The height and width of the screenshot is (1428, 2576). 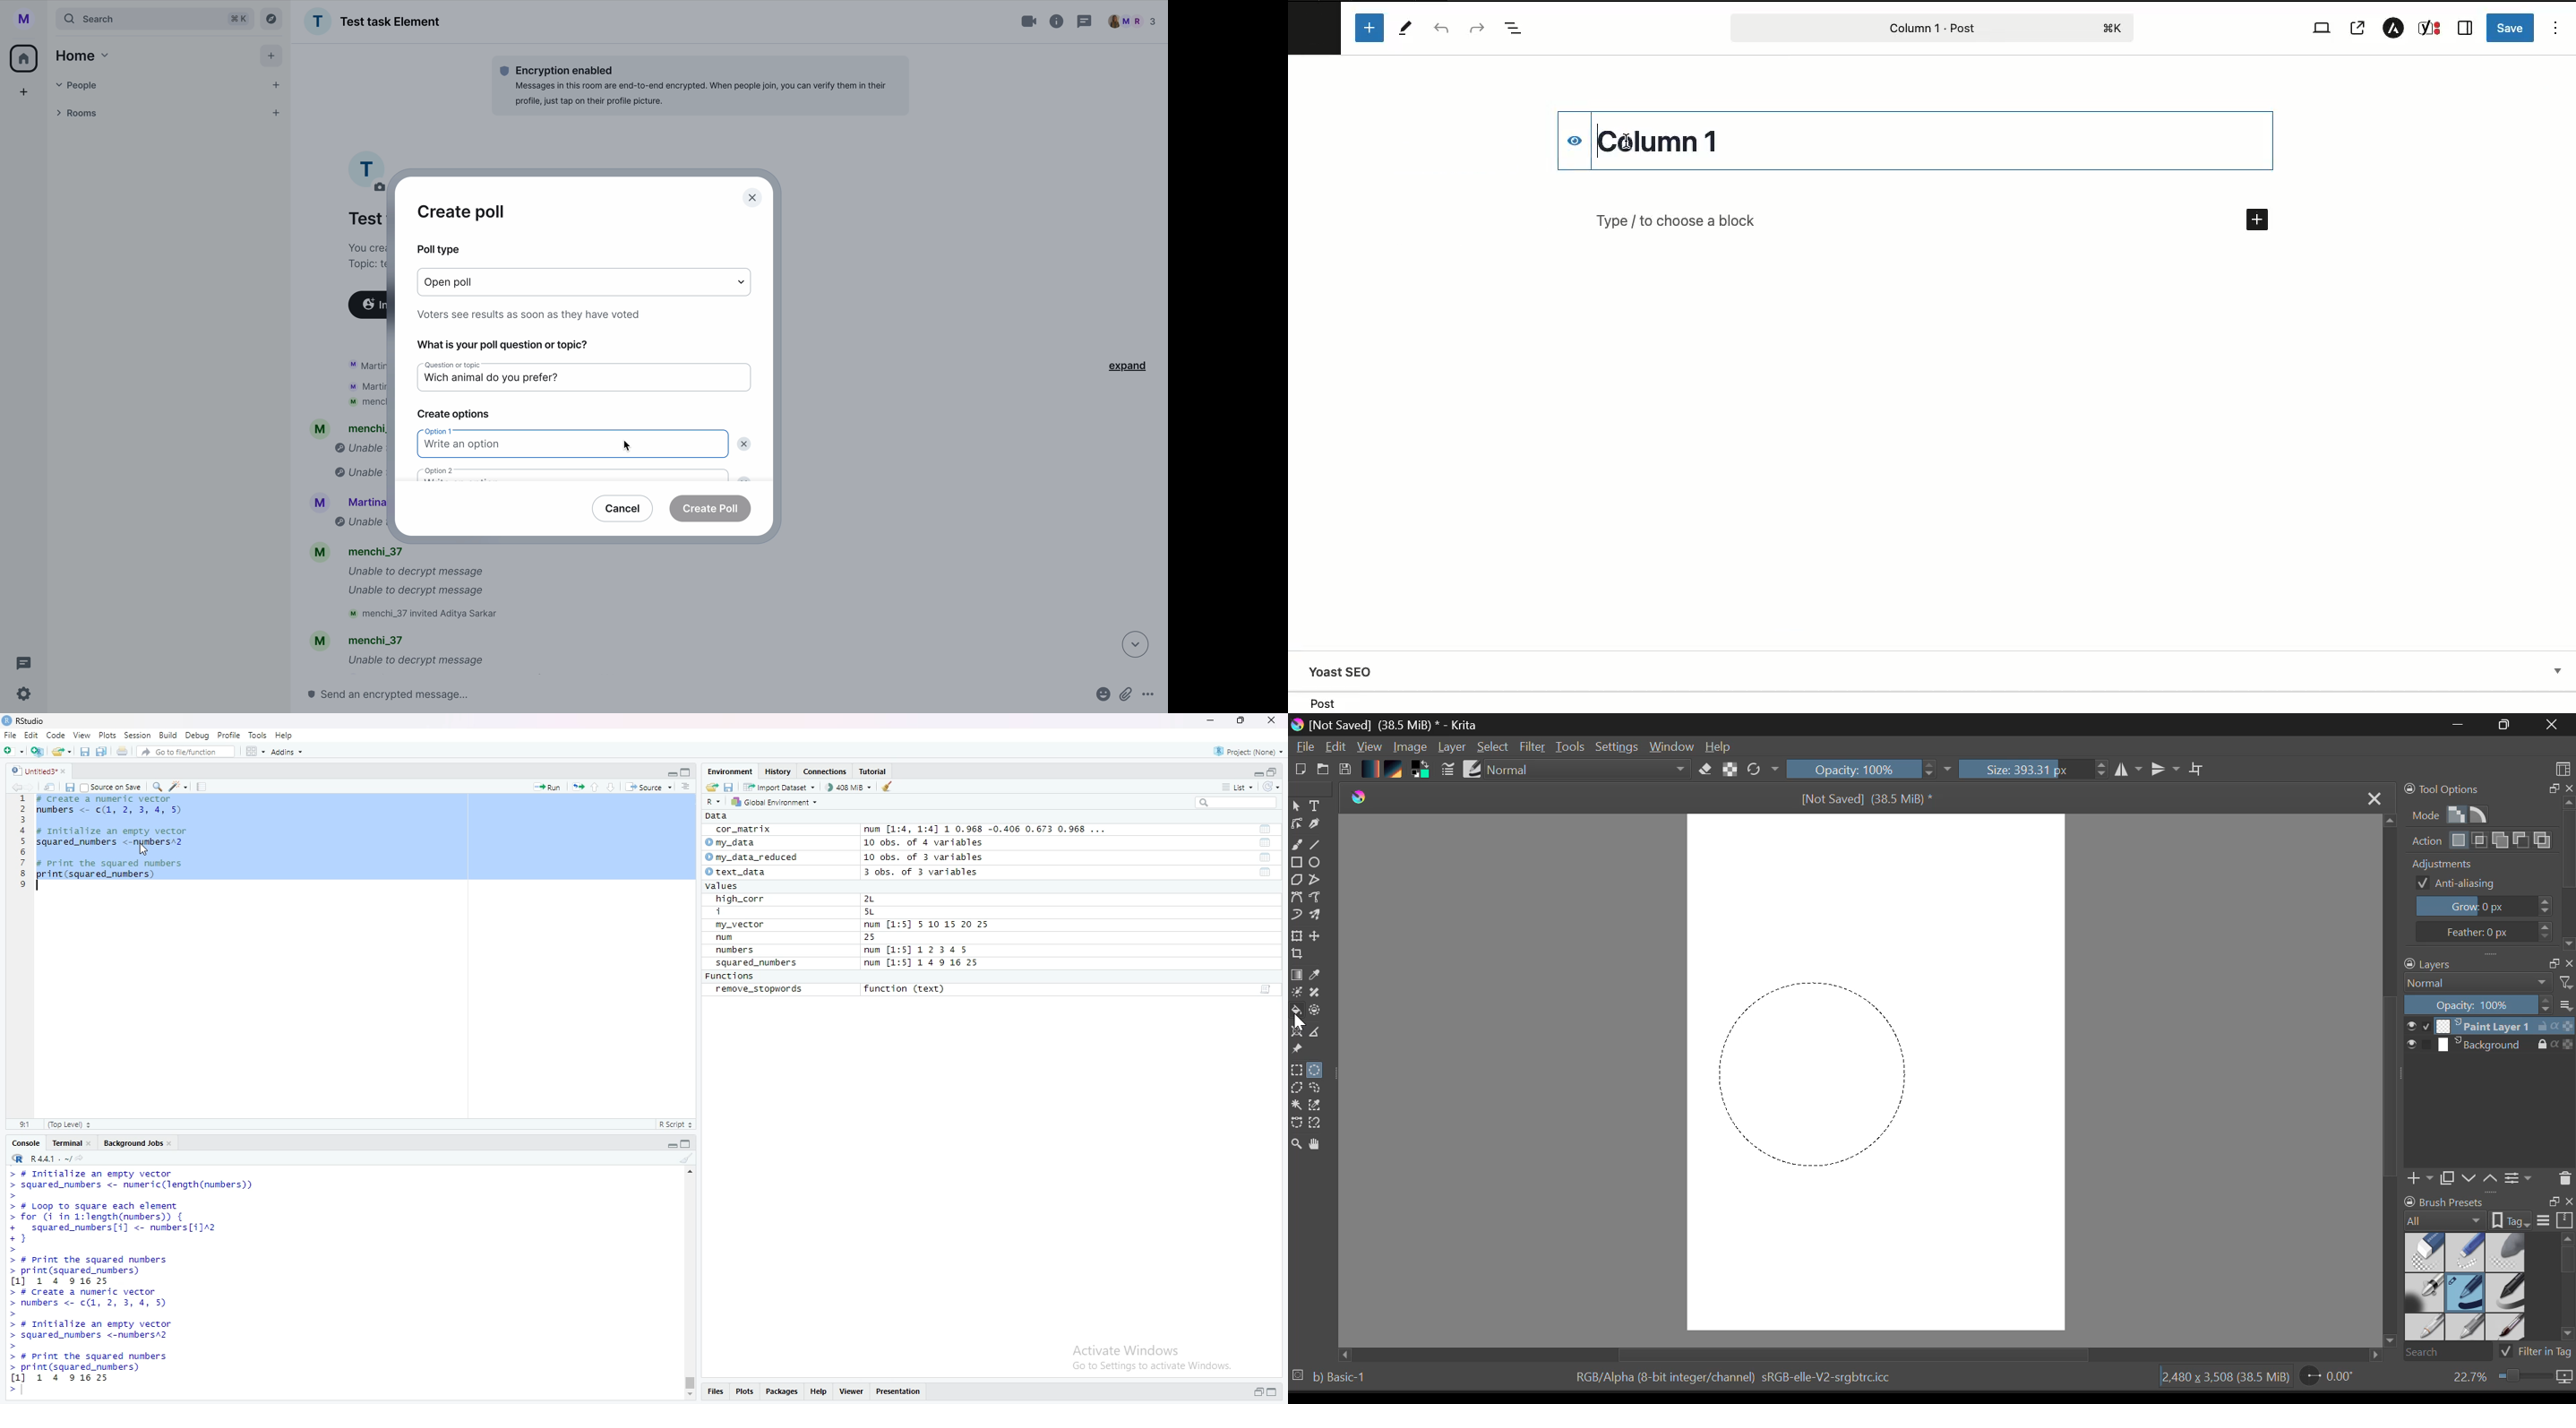 I want to click on Plots, so click(x=107, y=735).